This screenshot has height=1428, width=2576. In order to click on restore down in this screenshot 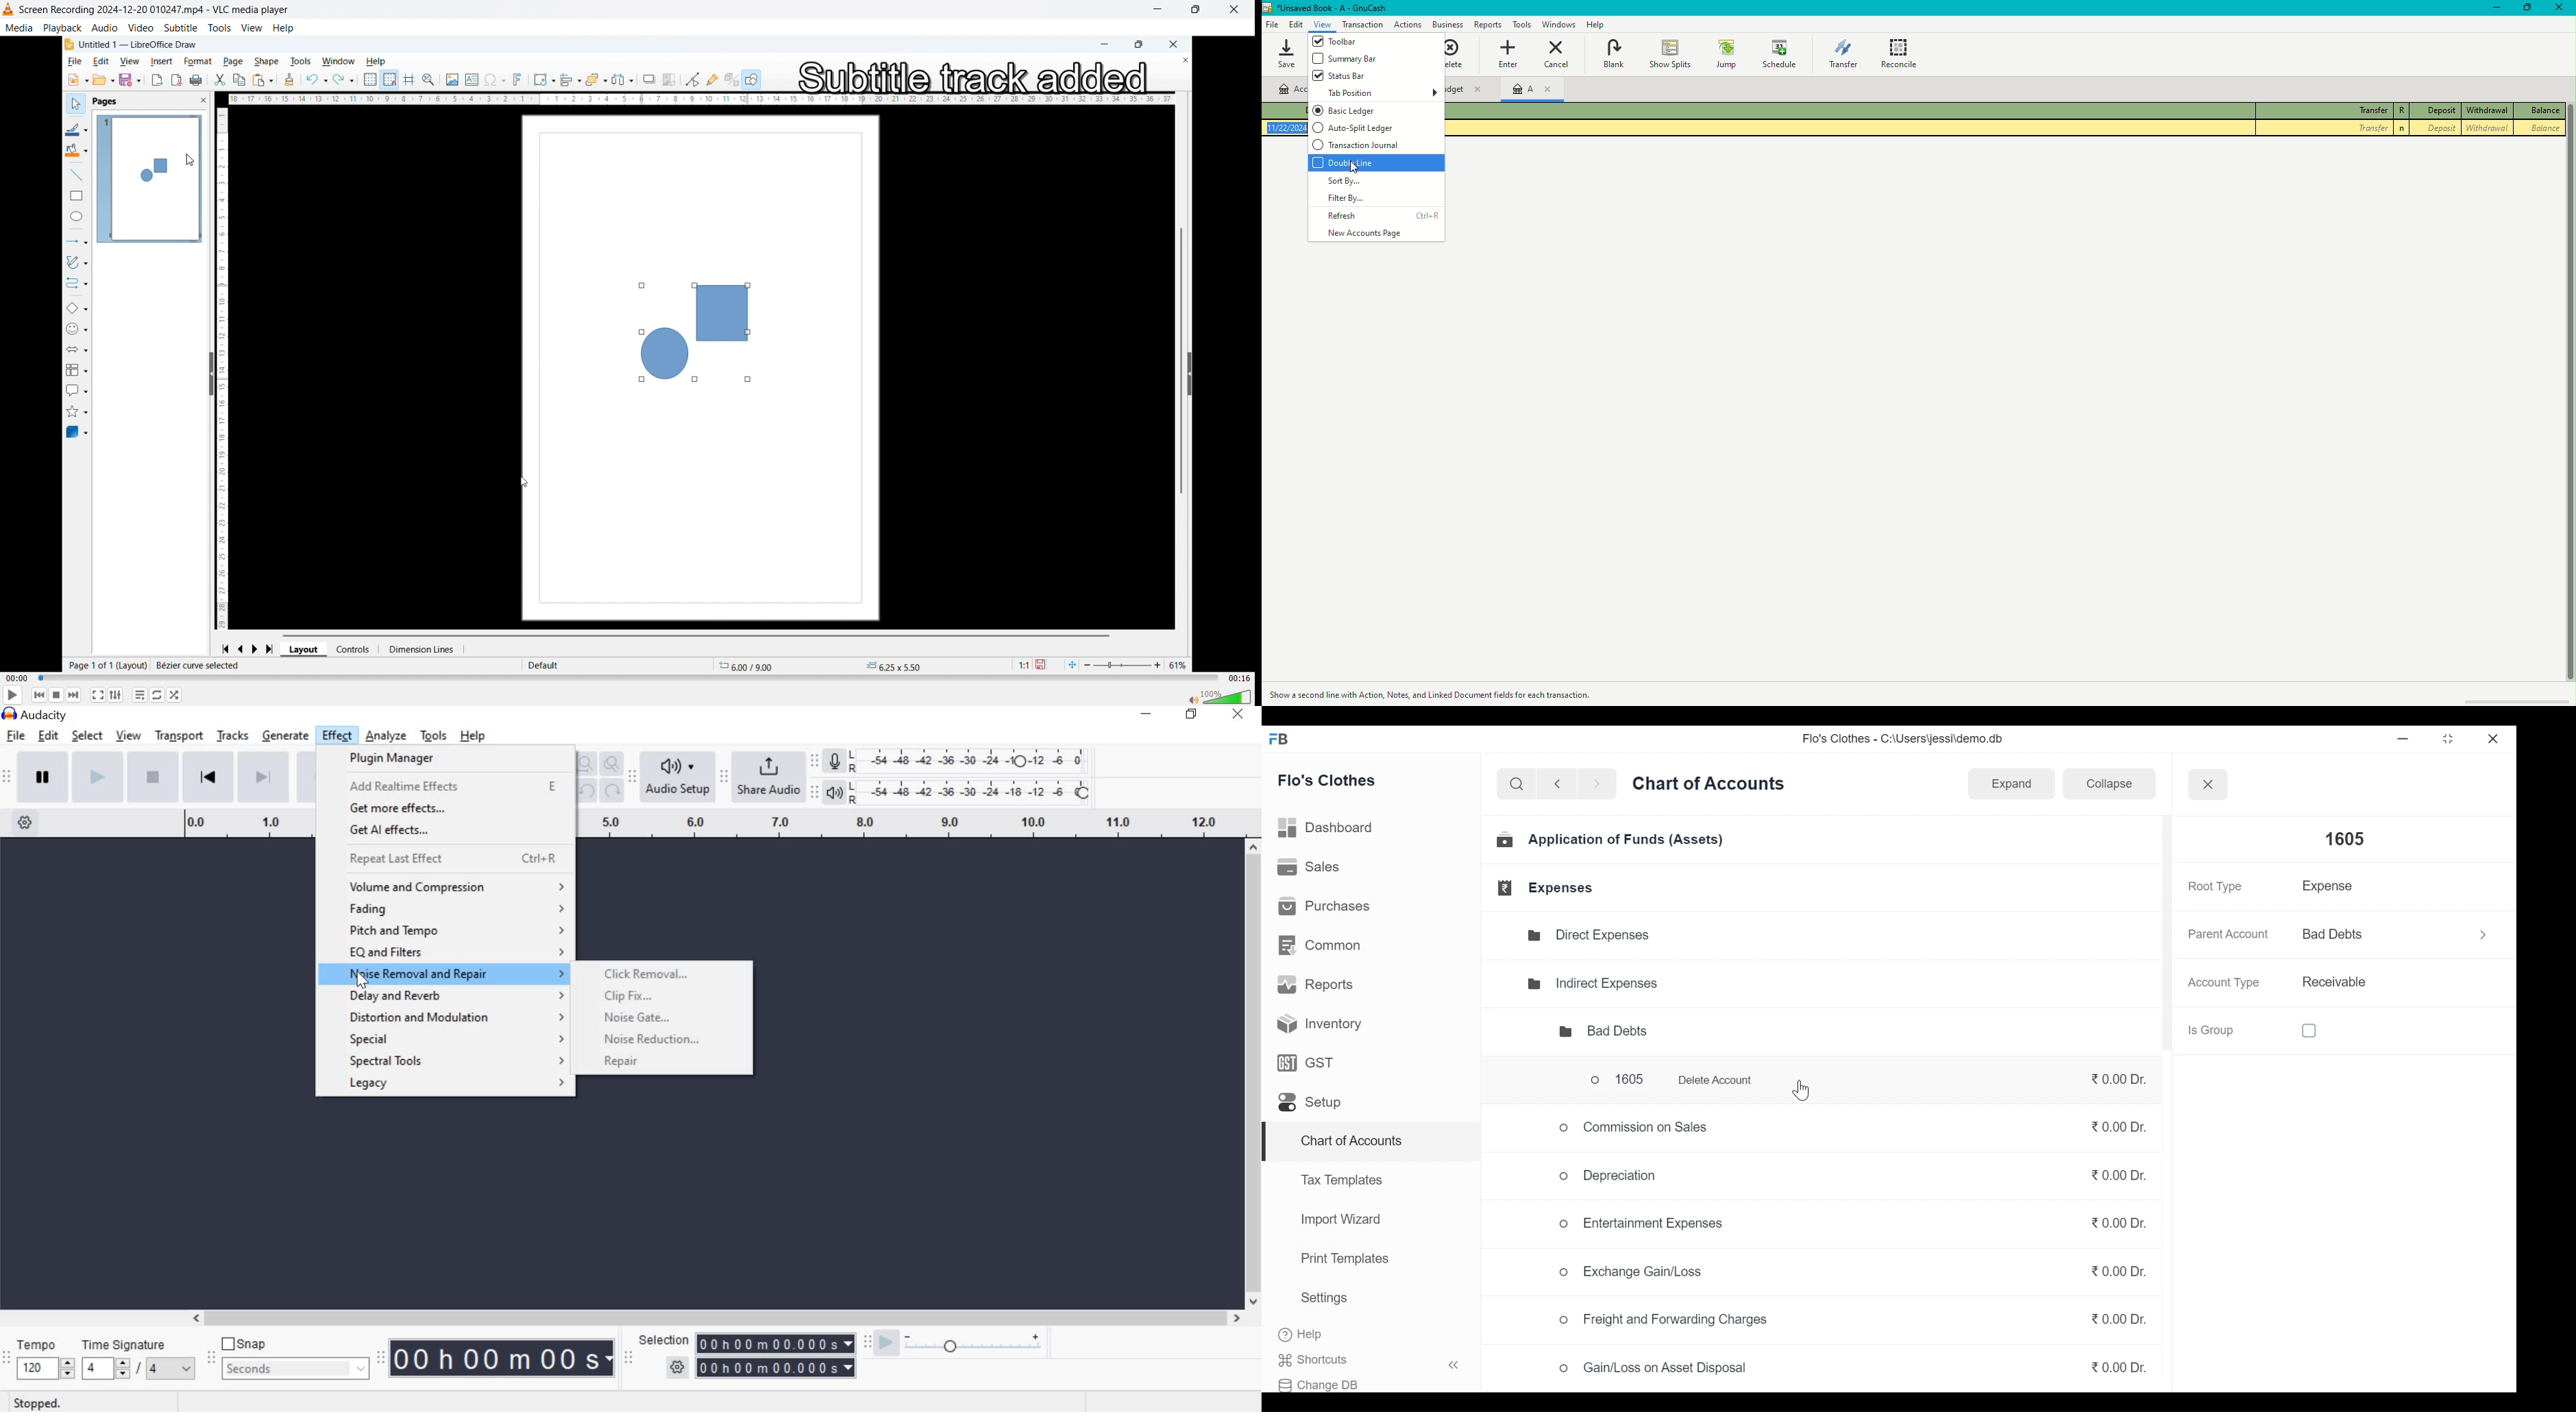, I will do `click(1190, 713)`.